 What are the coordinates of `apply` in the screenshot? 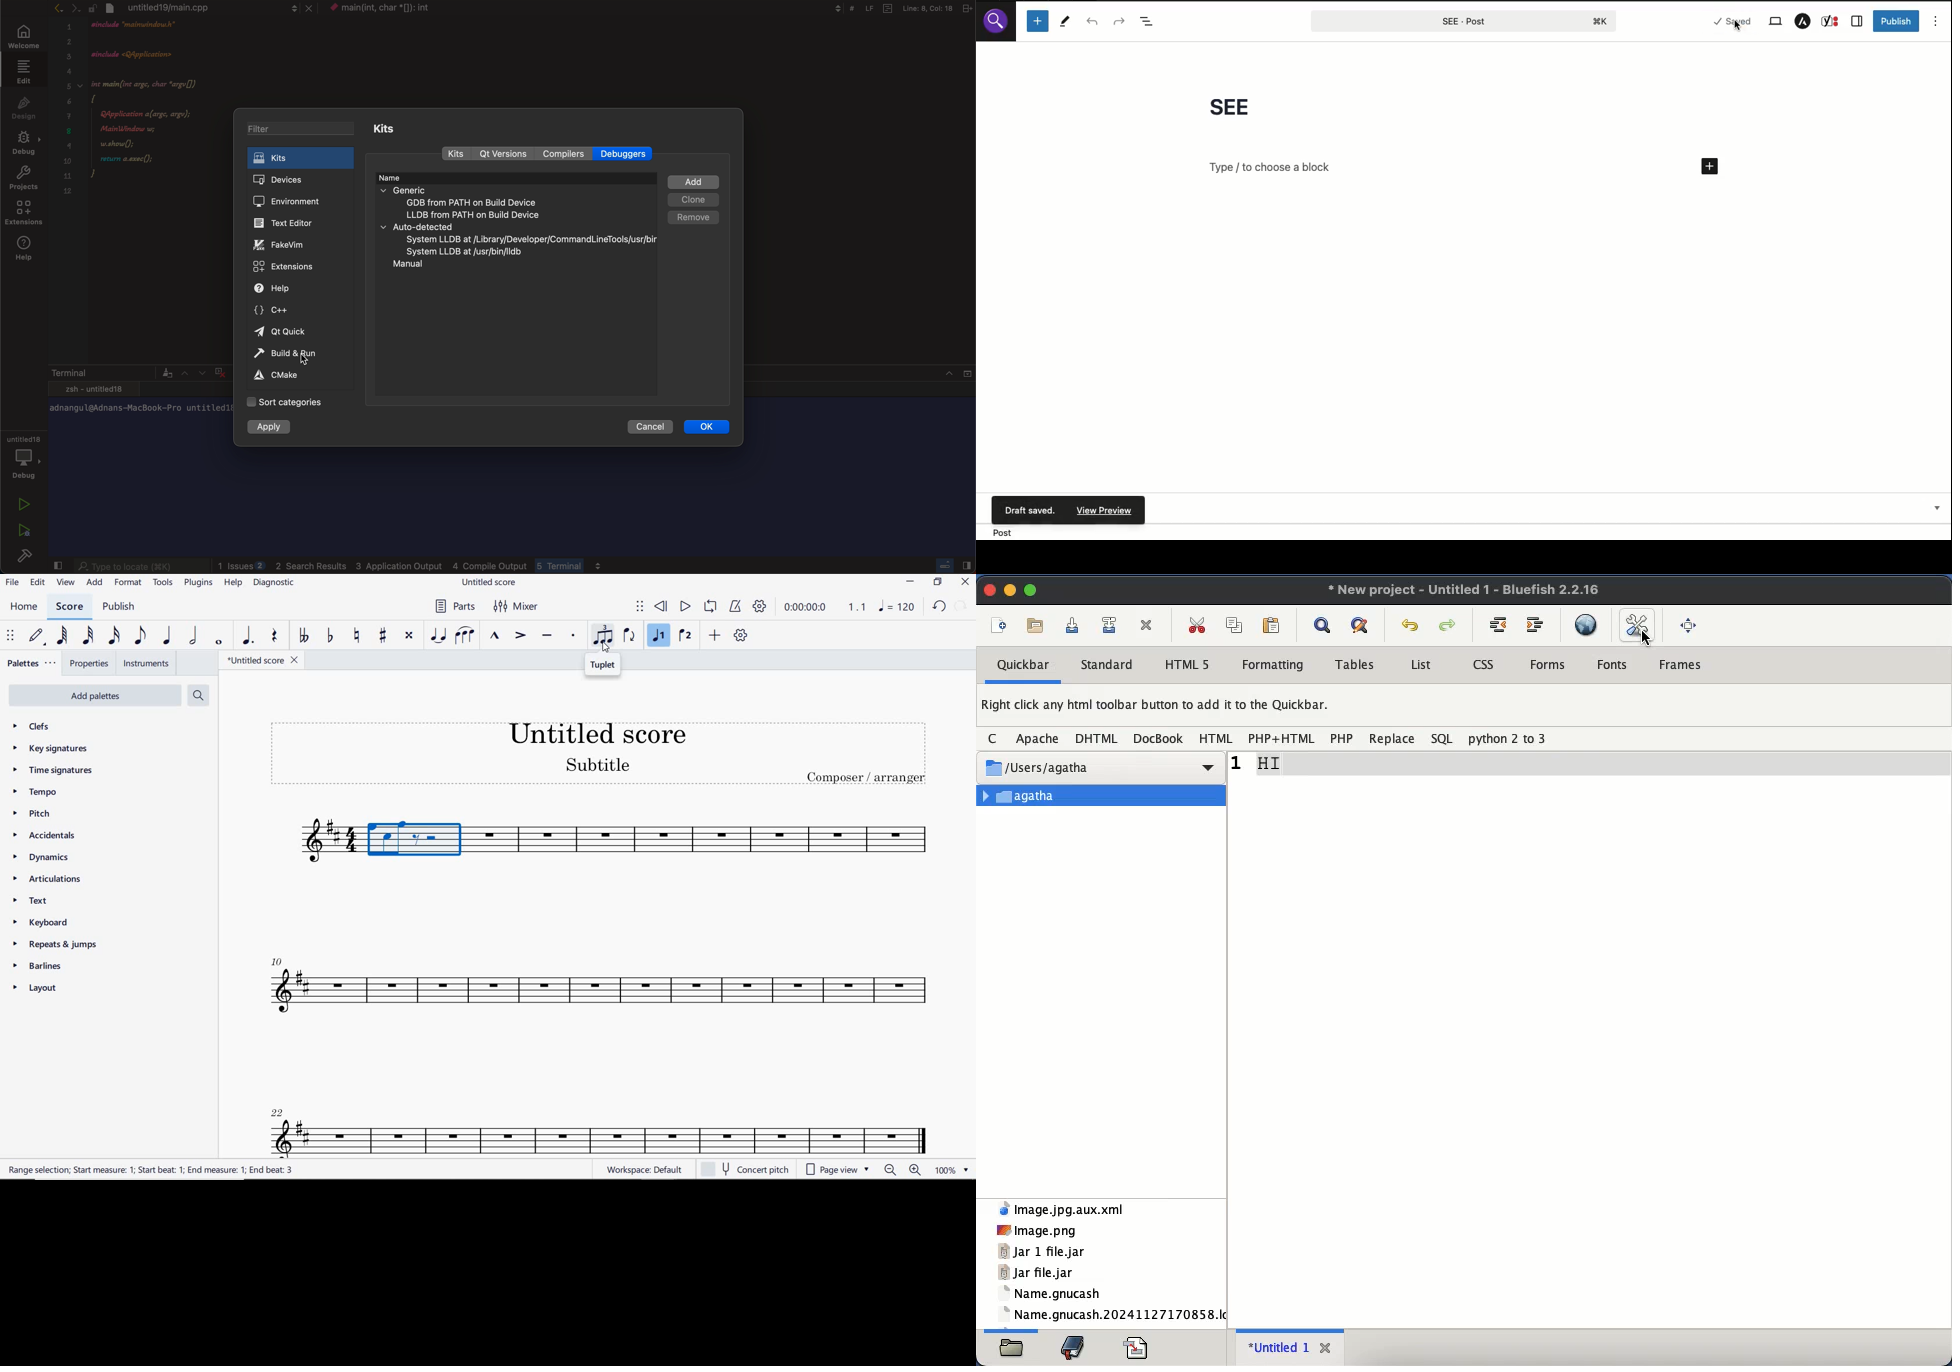 It's located at (276, 427).